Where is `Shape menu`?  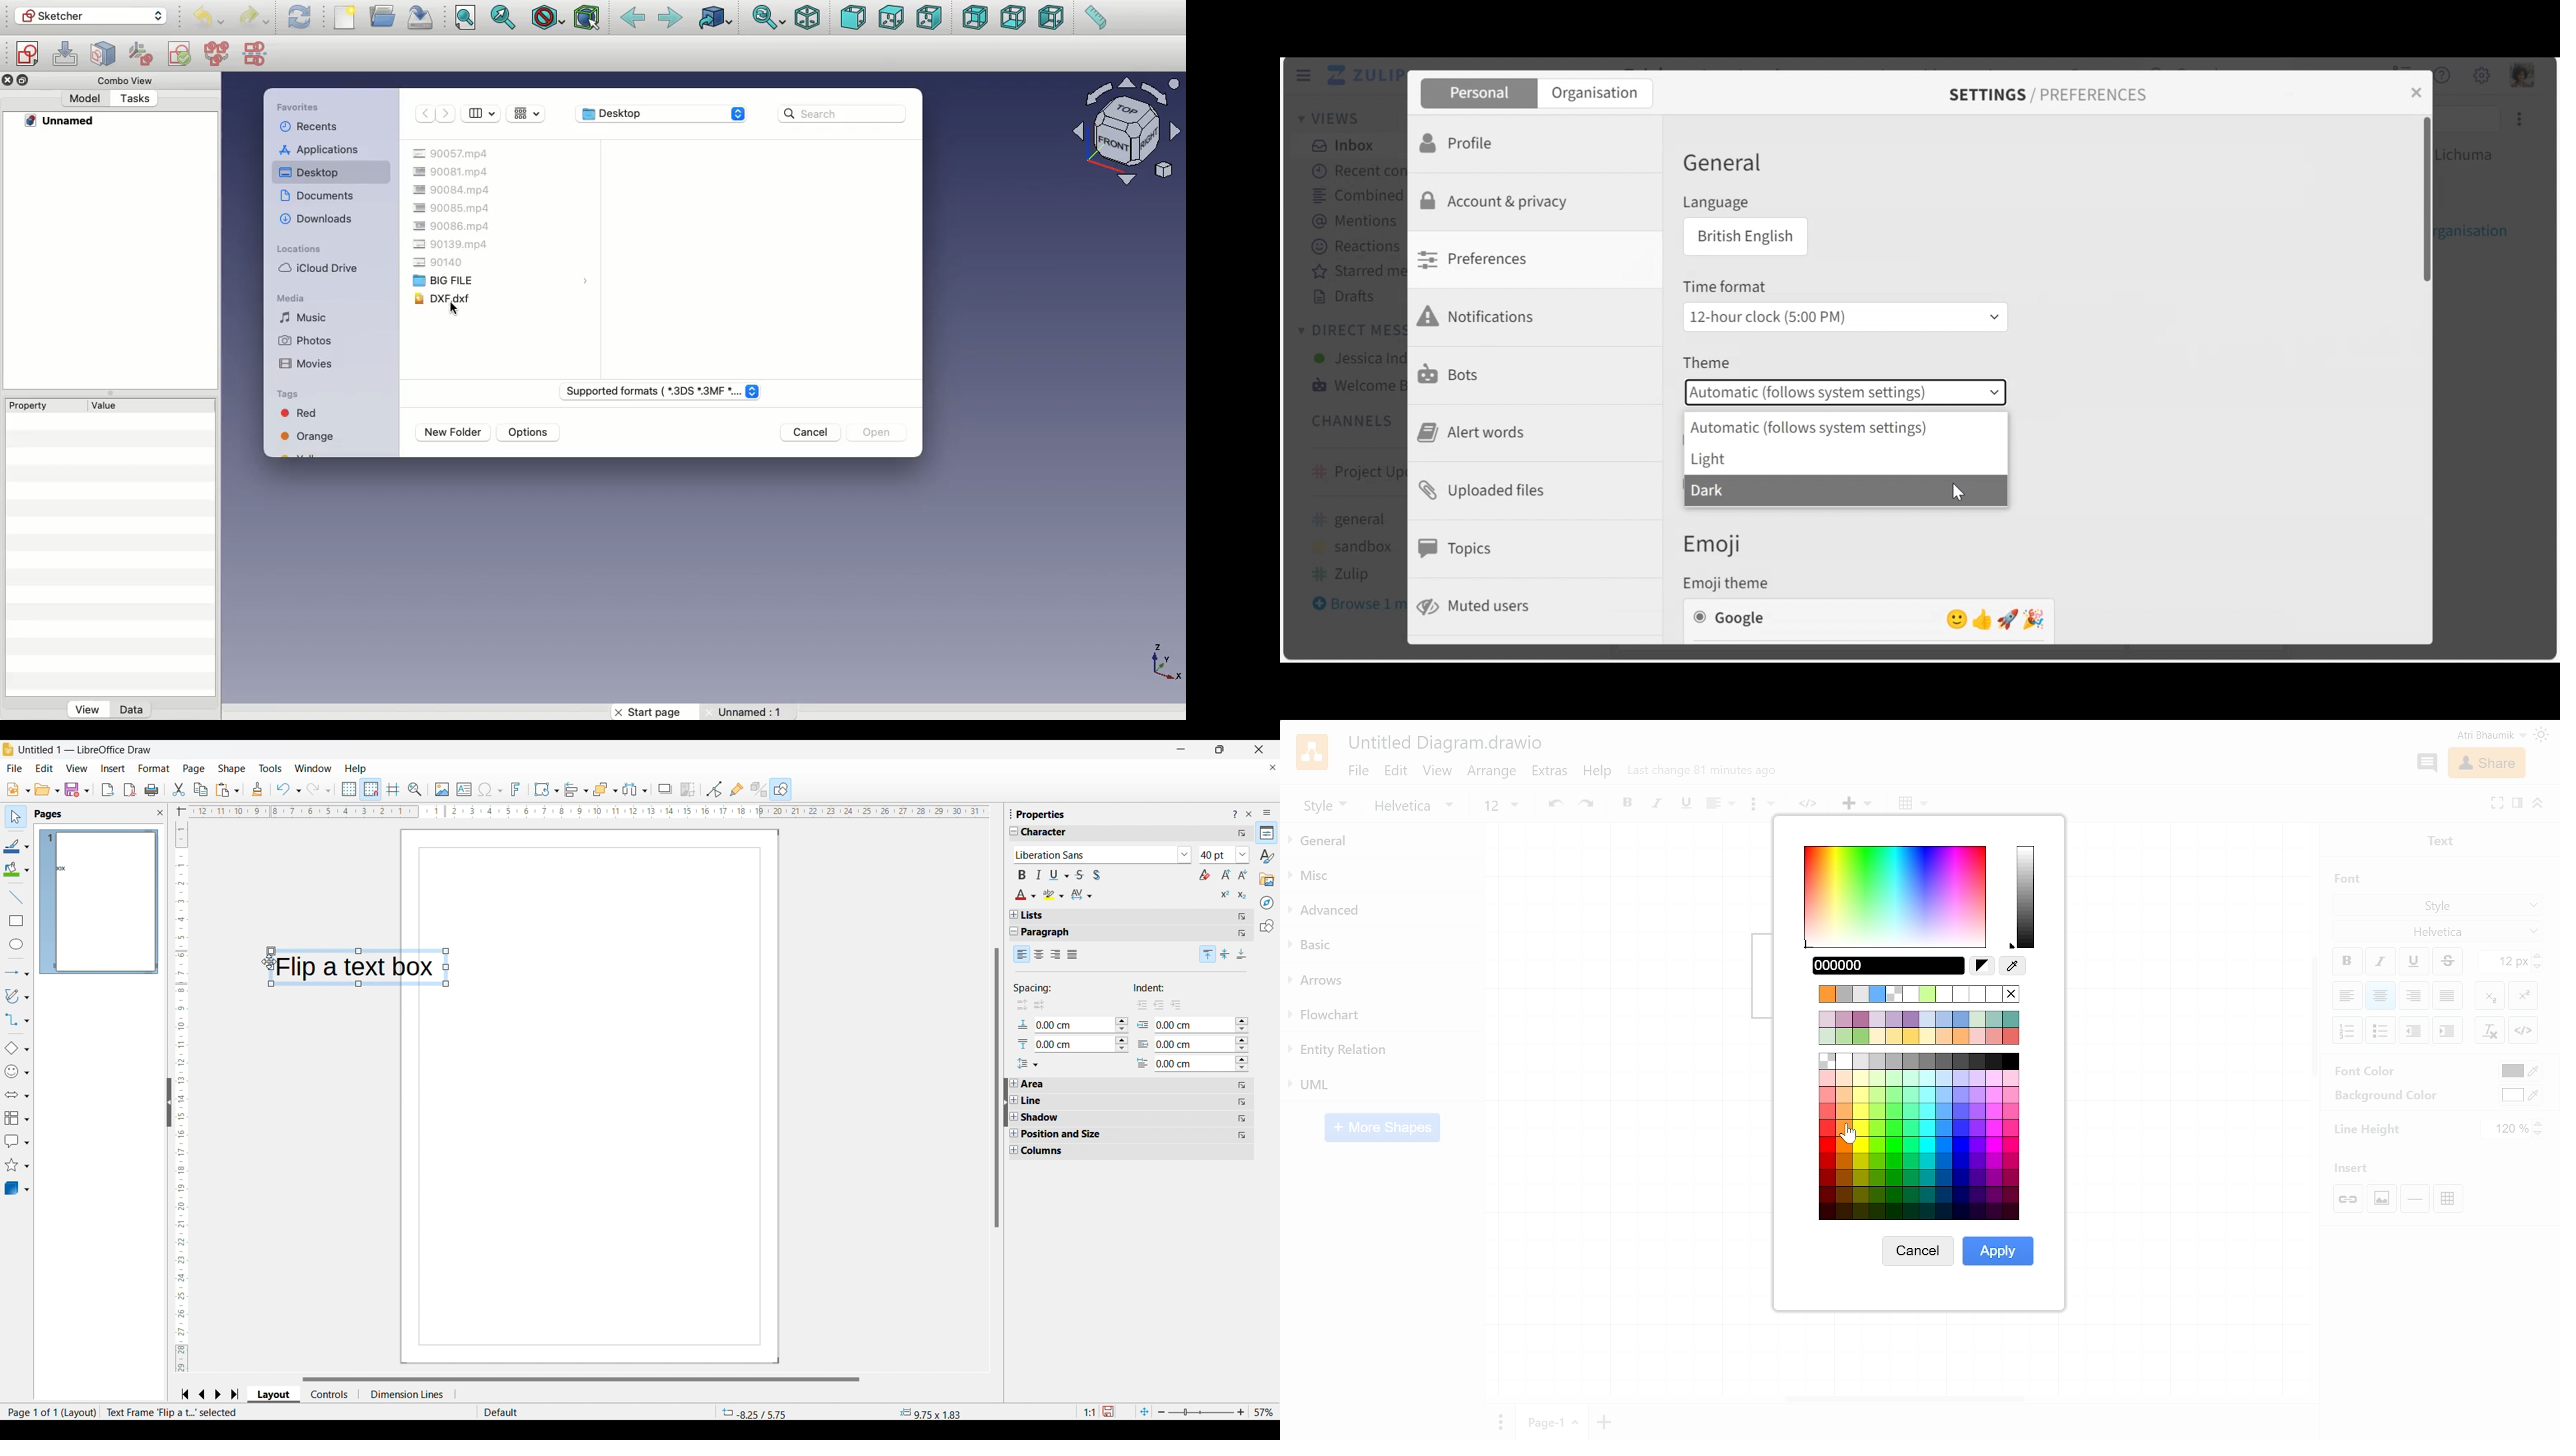
Shape menu is located at coordinates (231, 769).